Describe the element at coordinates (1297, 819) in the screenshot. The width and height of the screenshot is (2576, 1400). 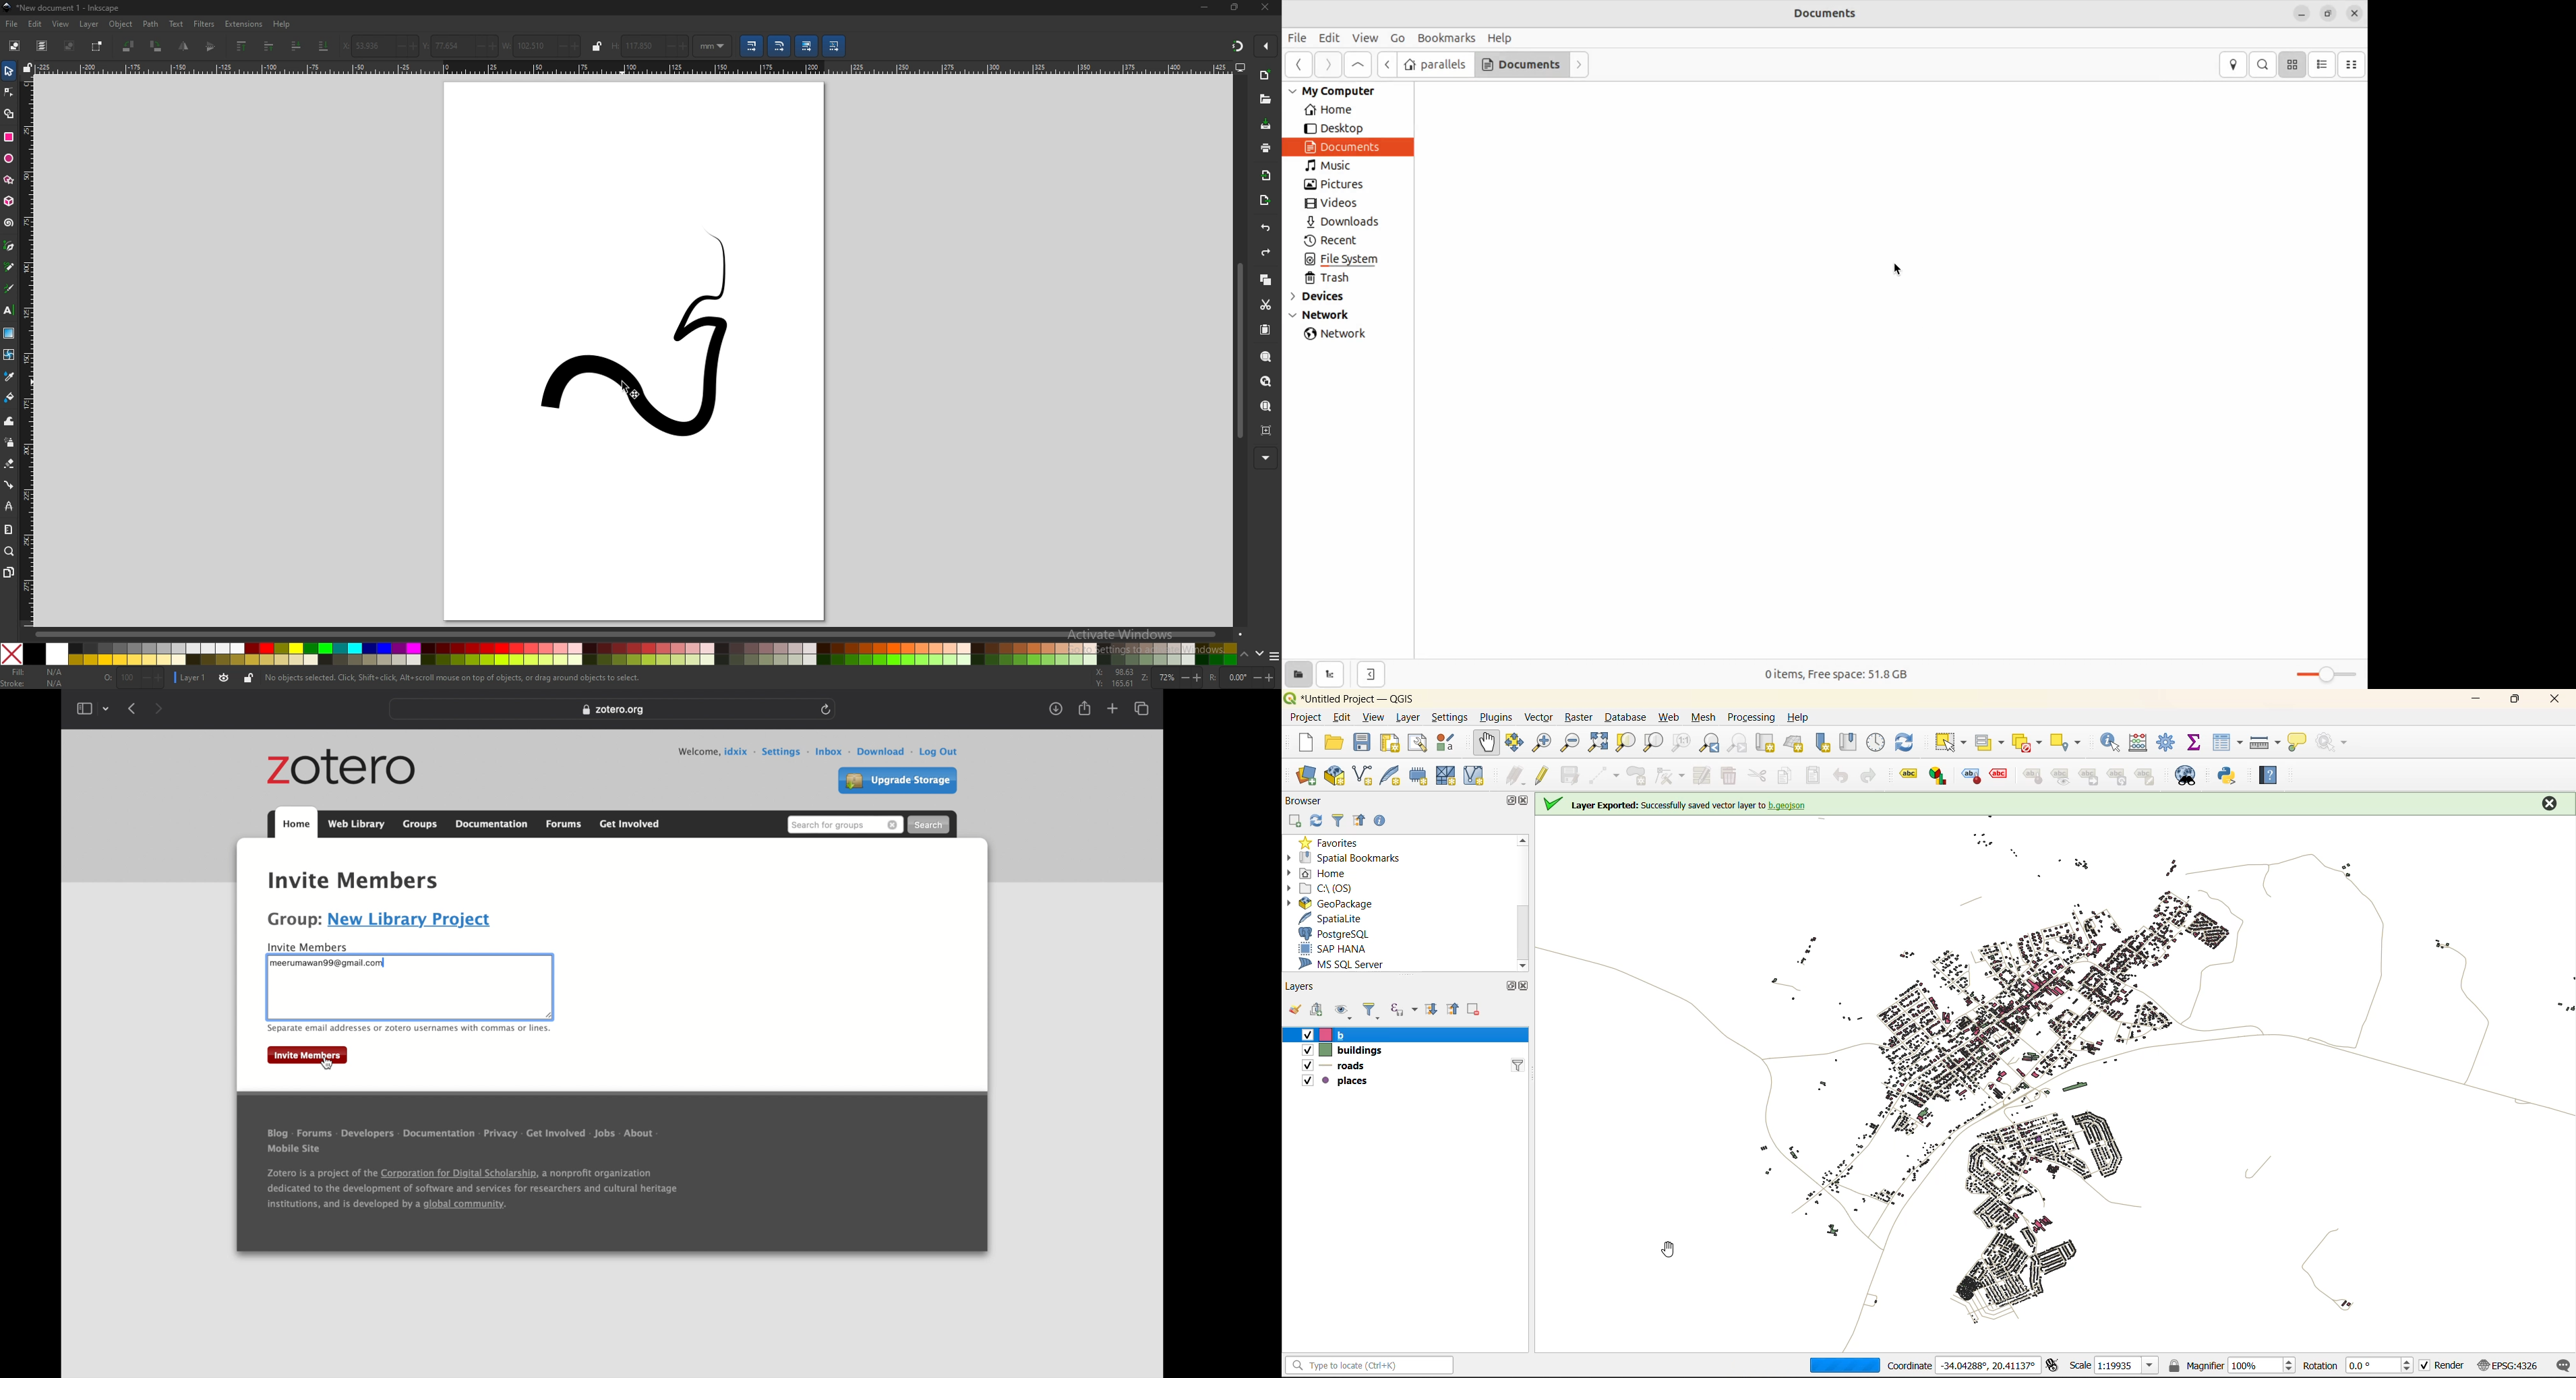
I see `add` at that location.